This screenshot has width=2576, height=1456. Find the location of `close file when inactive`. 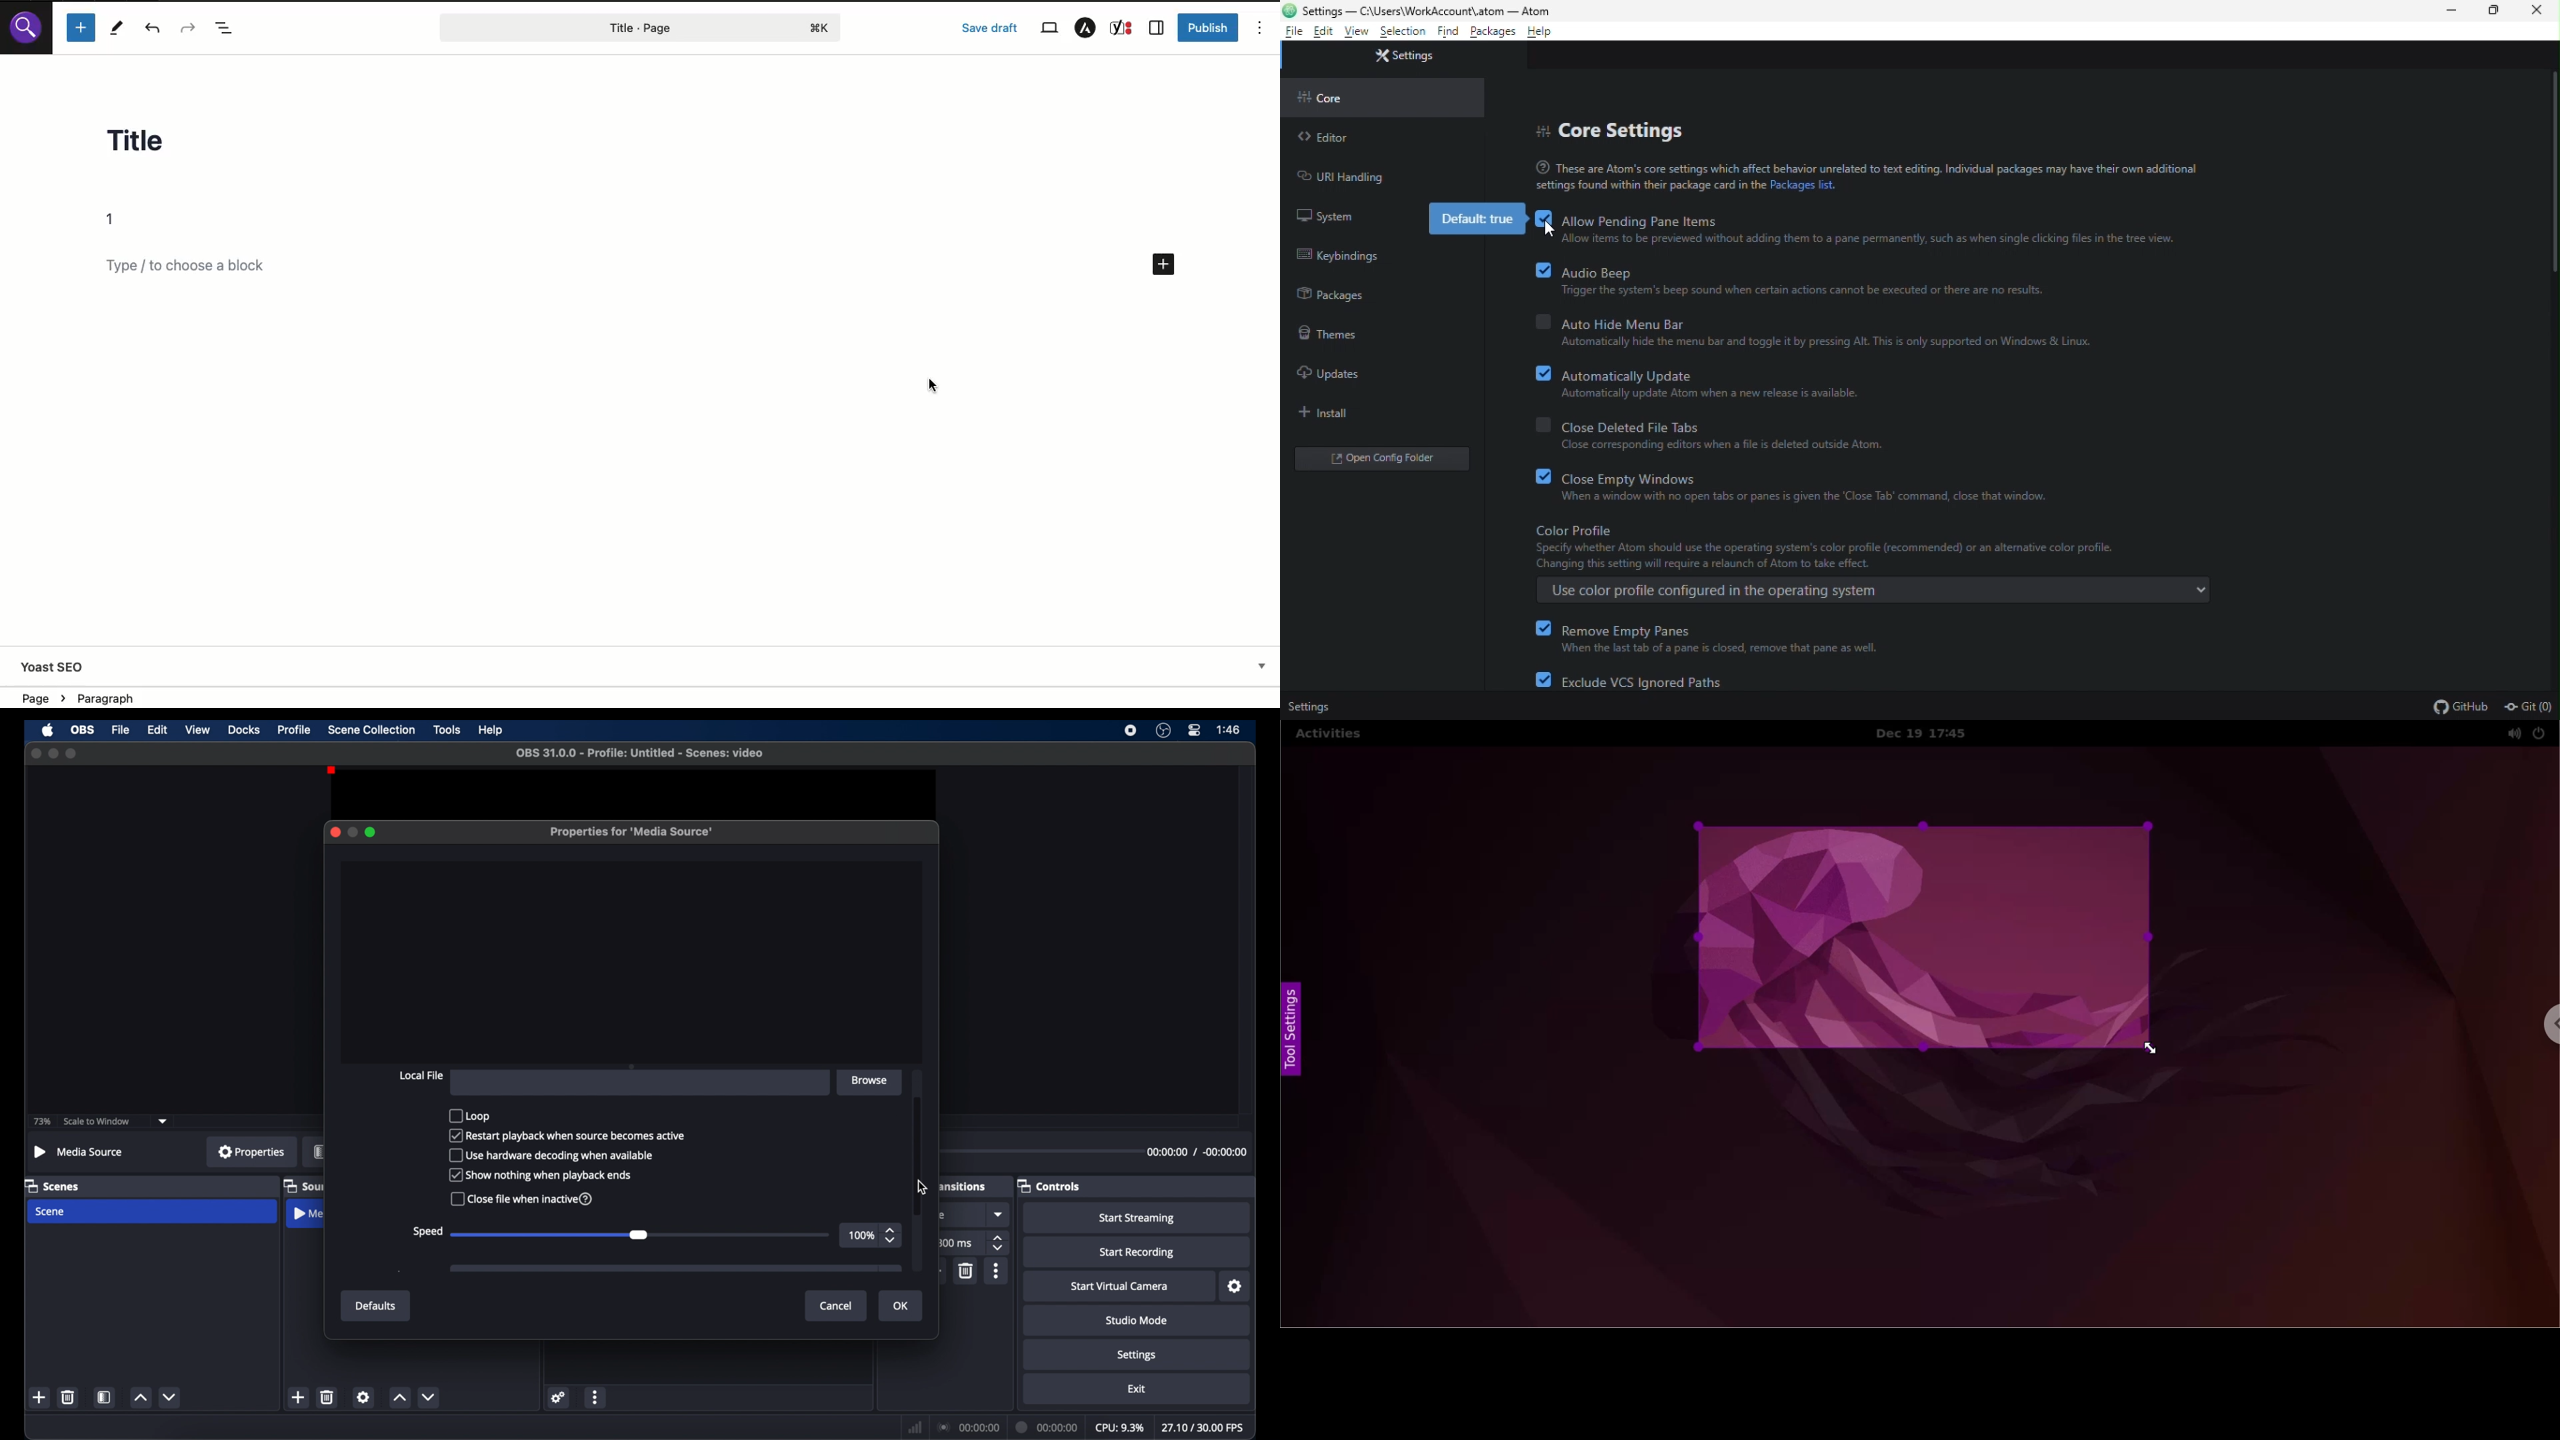

close file when inactive is located at coordinates (523, 1199).